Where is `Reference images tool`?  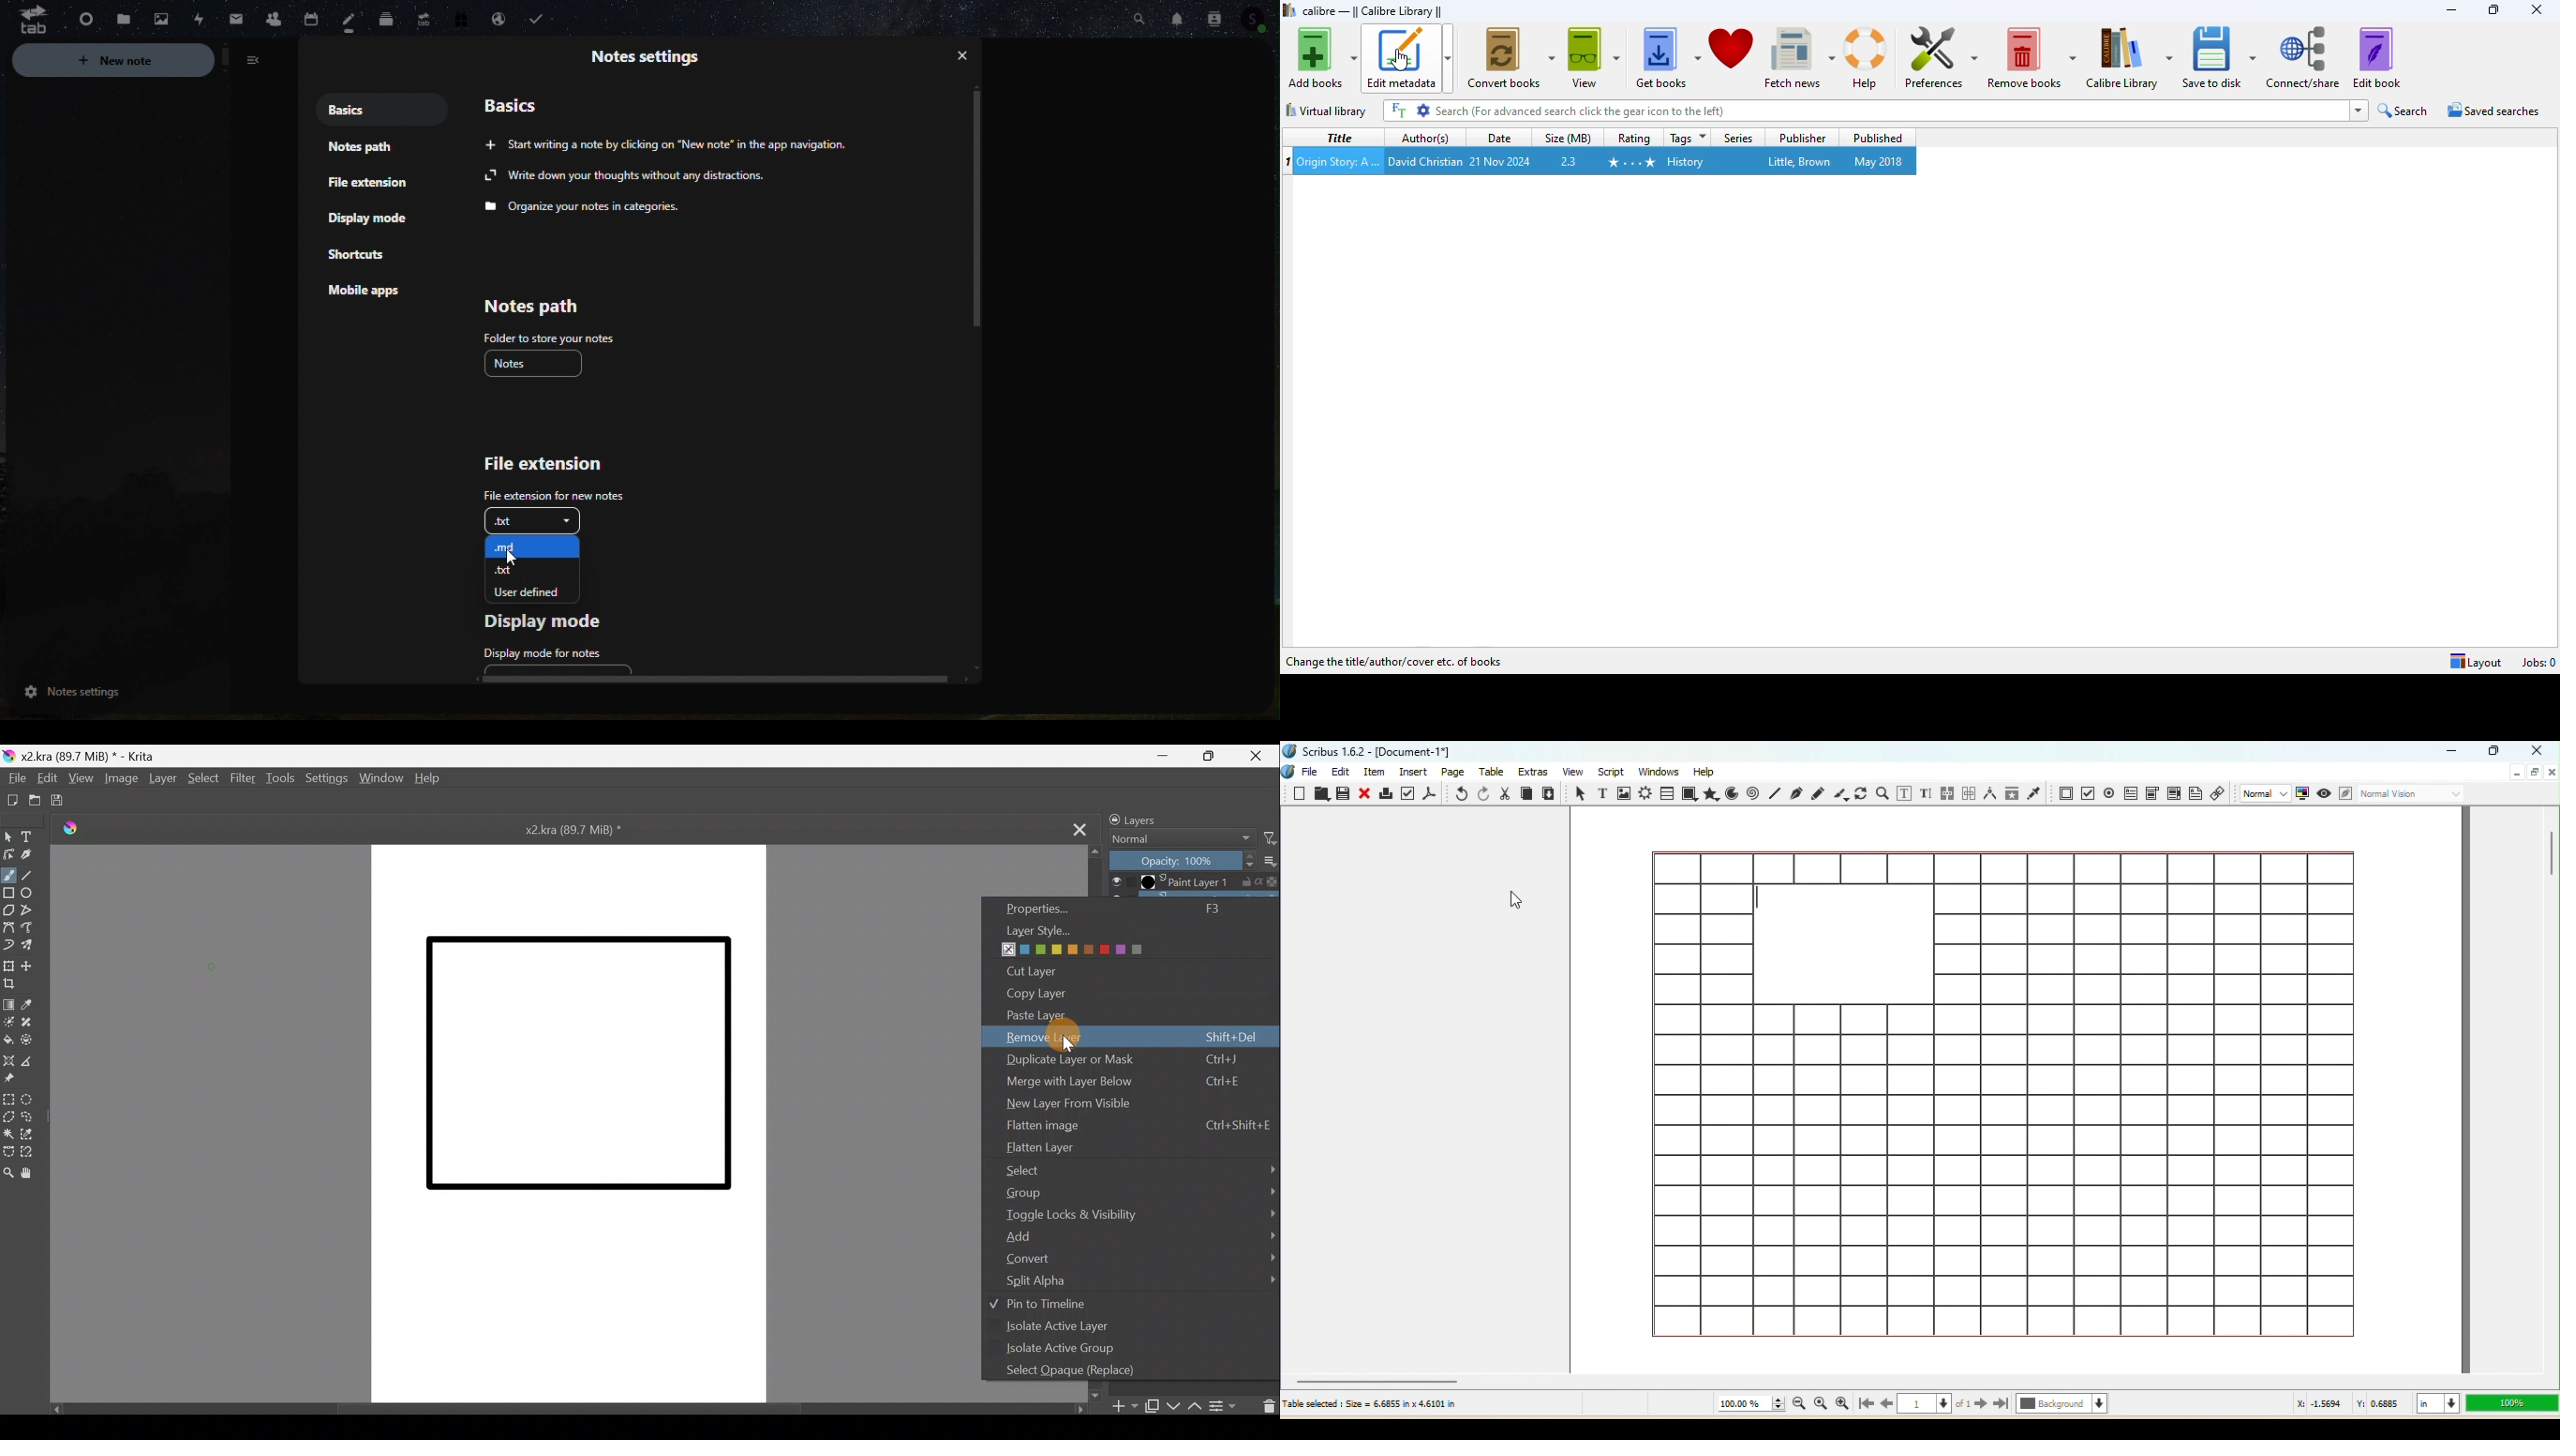 Reference images tool is located at coordinates (12, 1080).